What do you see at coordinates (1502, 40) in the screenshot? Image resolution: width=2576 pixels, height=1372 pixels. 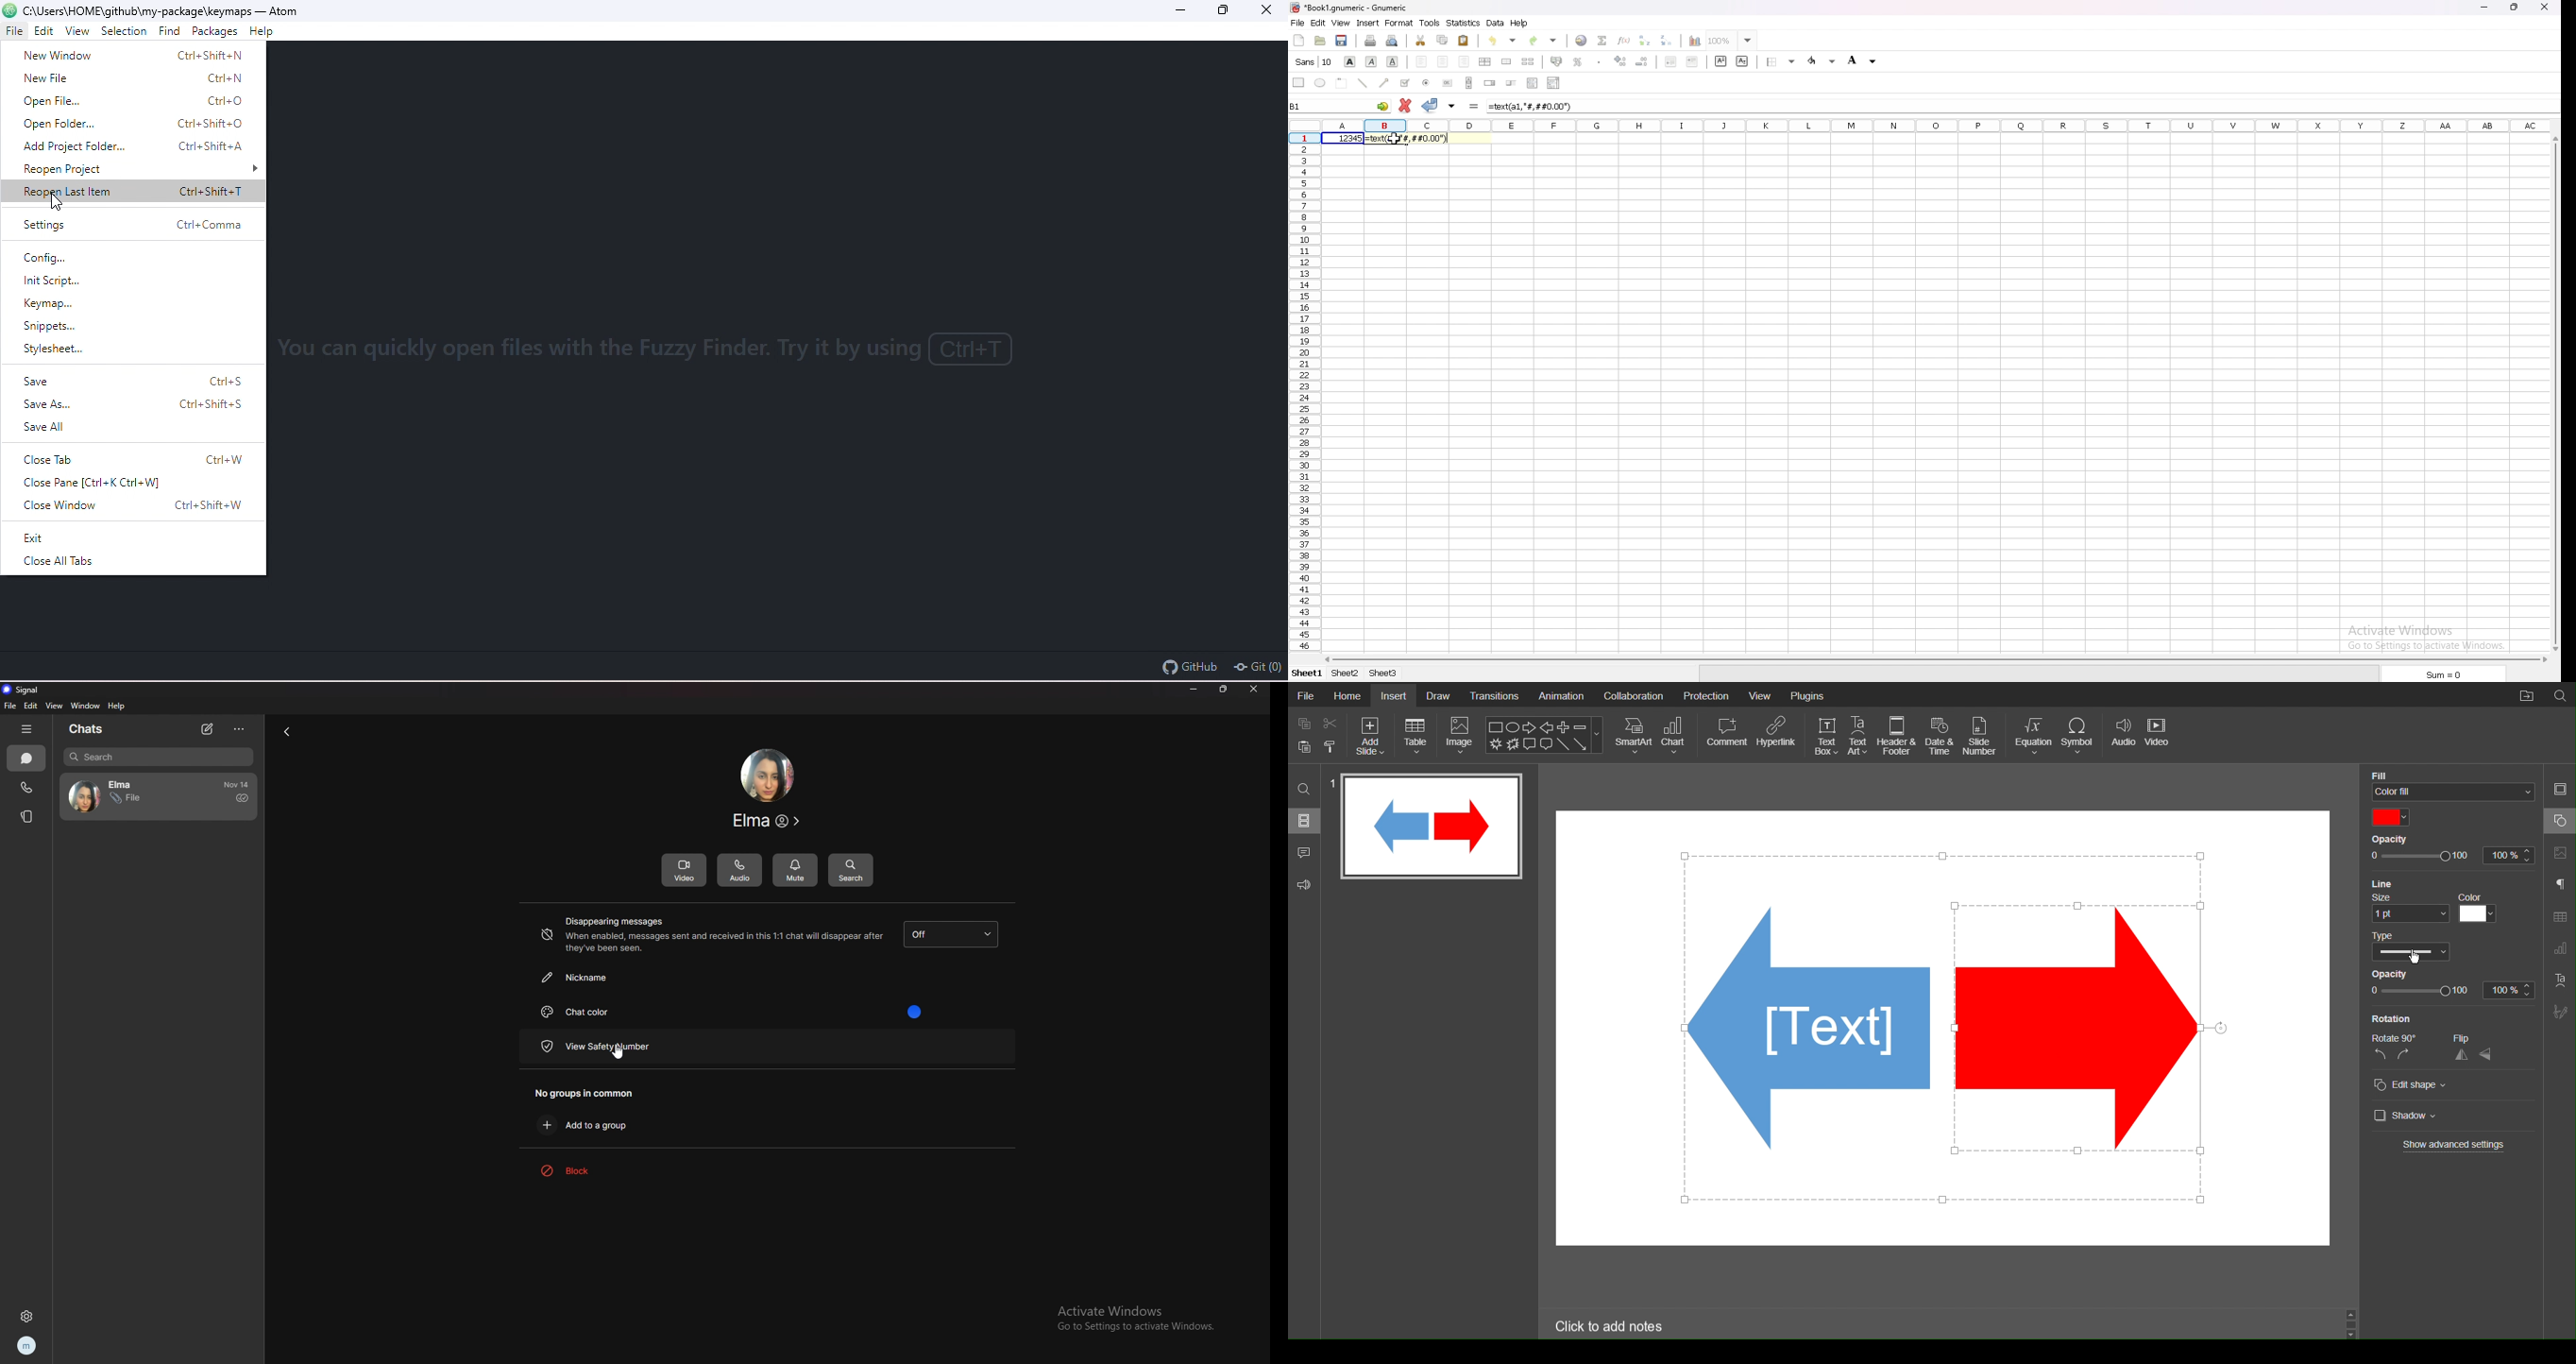 I see `undo` at bounding box center [1502, 40].